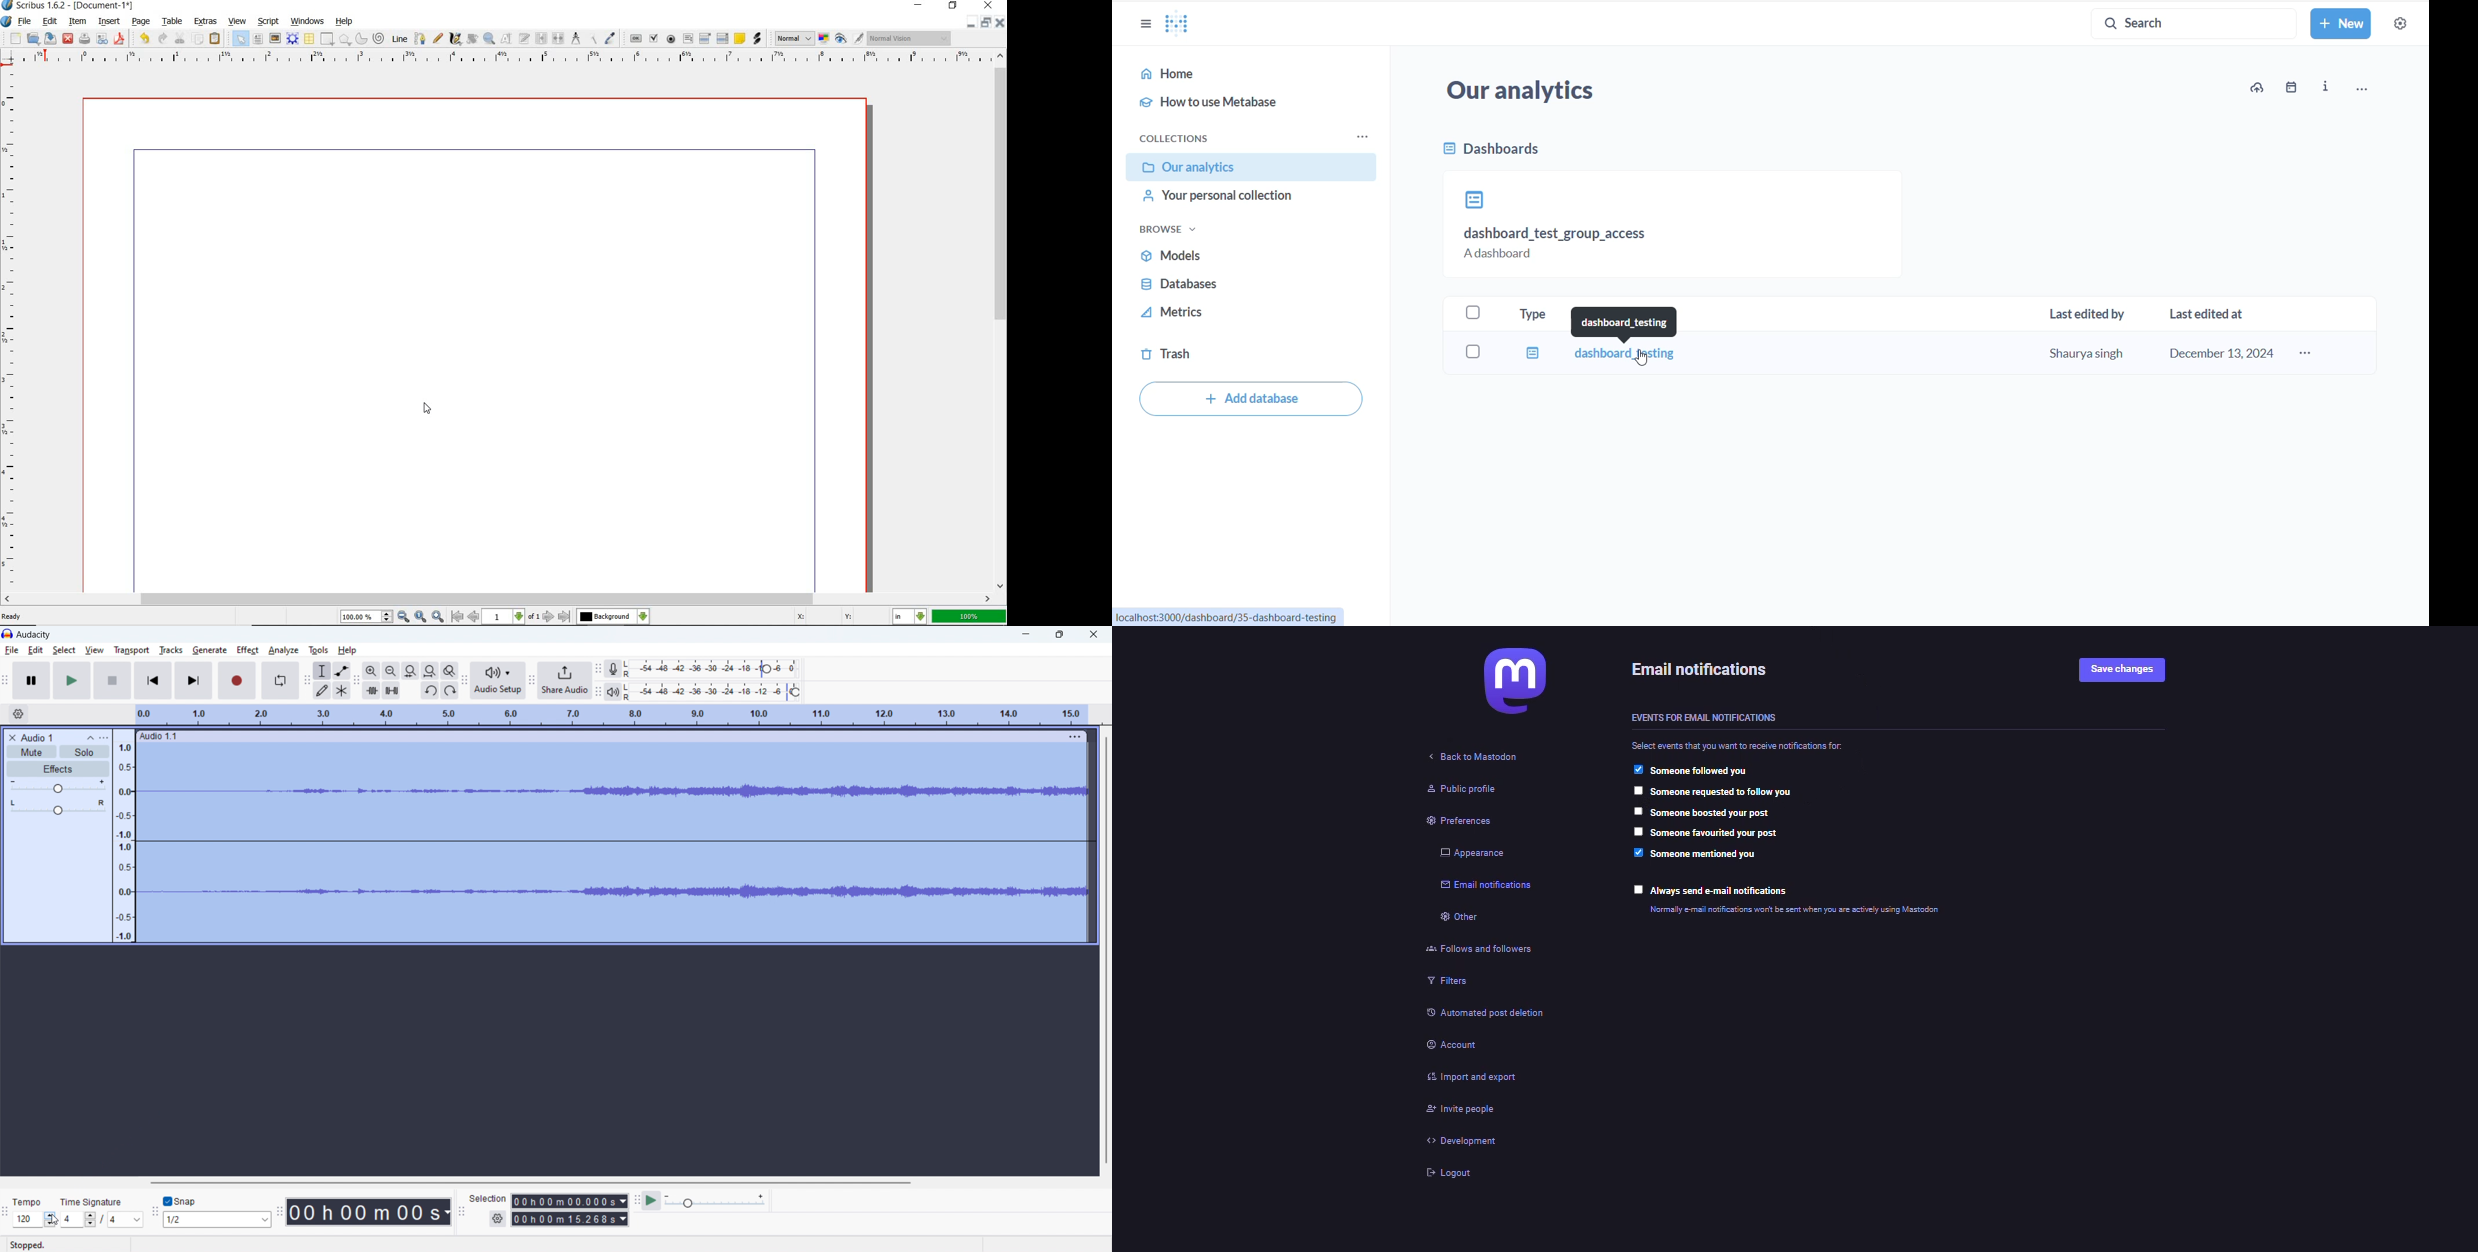 The height and width of the screenshot is (1260, 2492). What do you see at coordinates (1477, 757) in the screenshot?
I see `back to mastodon` at bounding box center [1477, 757].